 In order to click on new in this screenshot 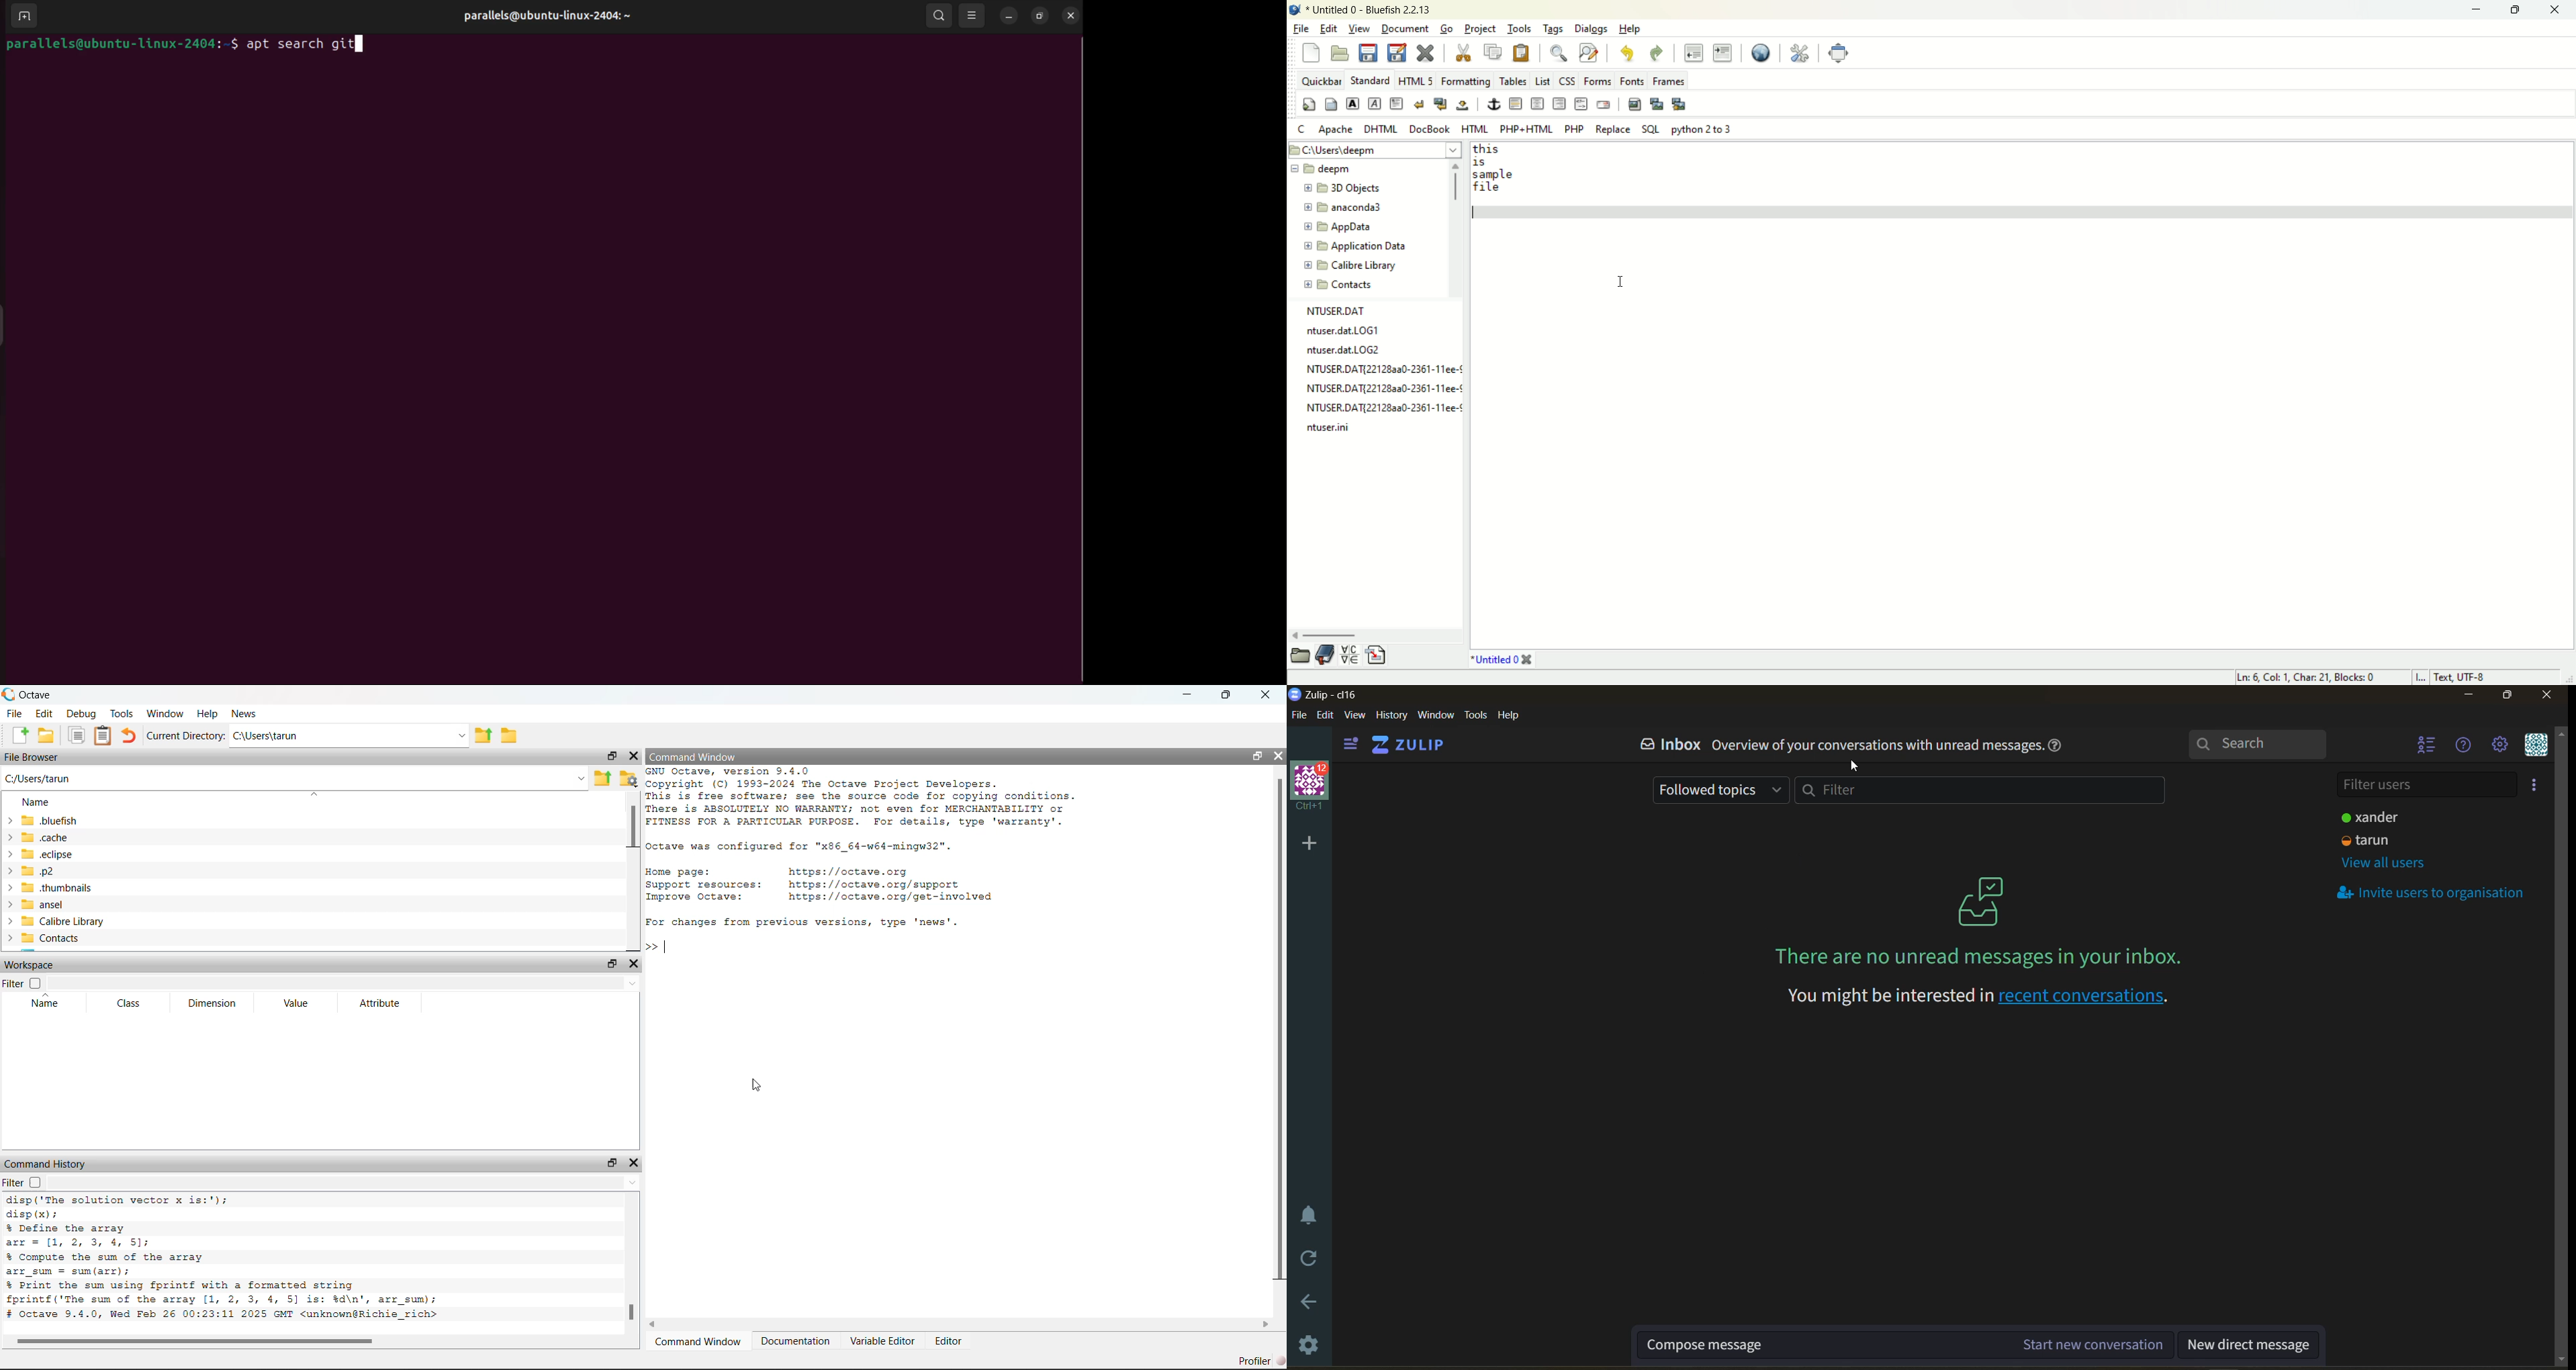, I will do `click(1311, 52)`.